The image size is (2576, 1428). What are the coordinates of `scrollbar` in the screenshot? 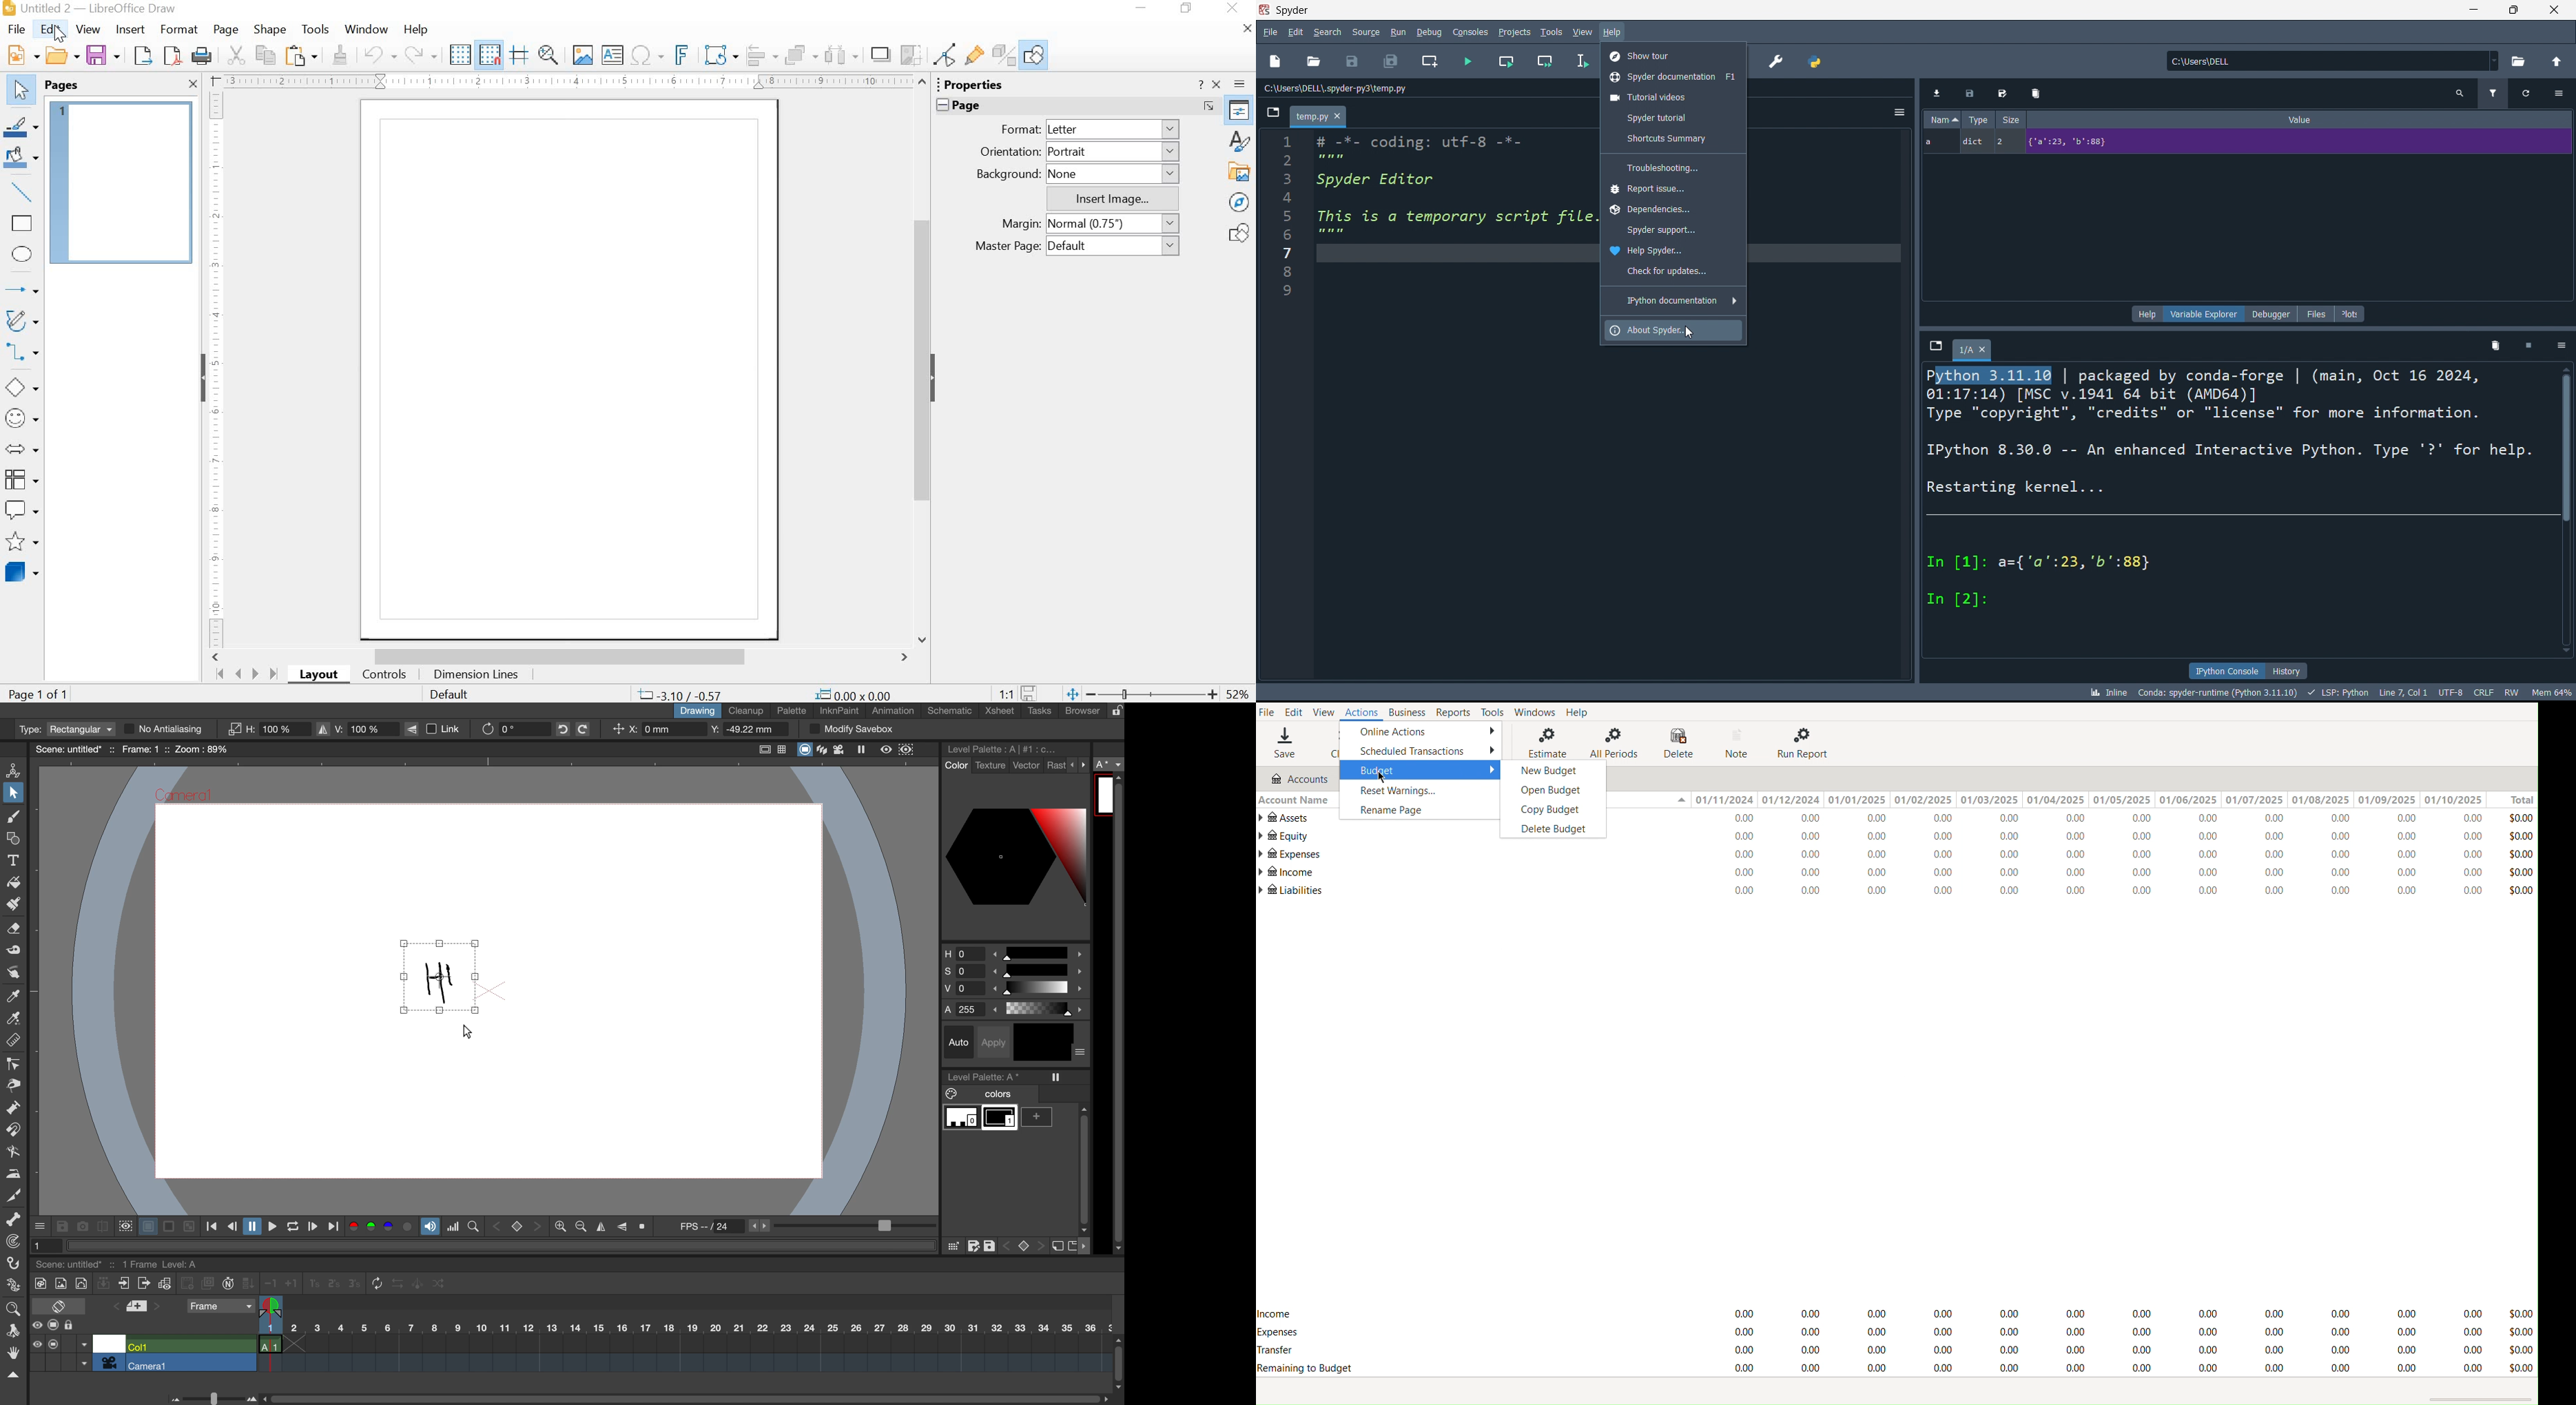 It's located at (561, 655).